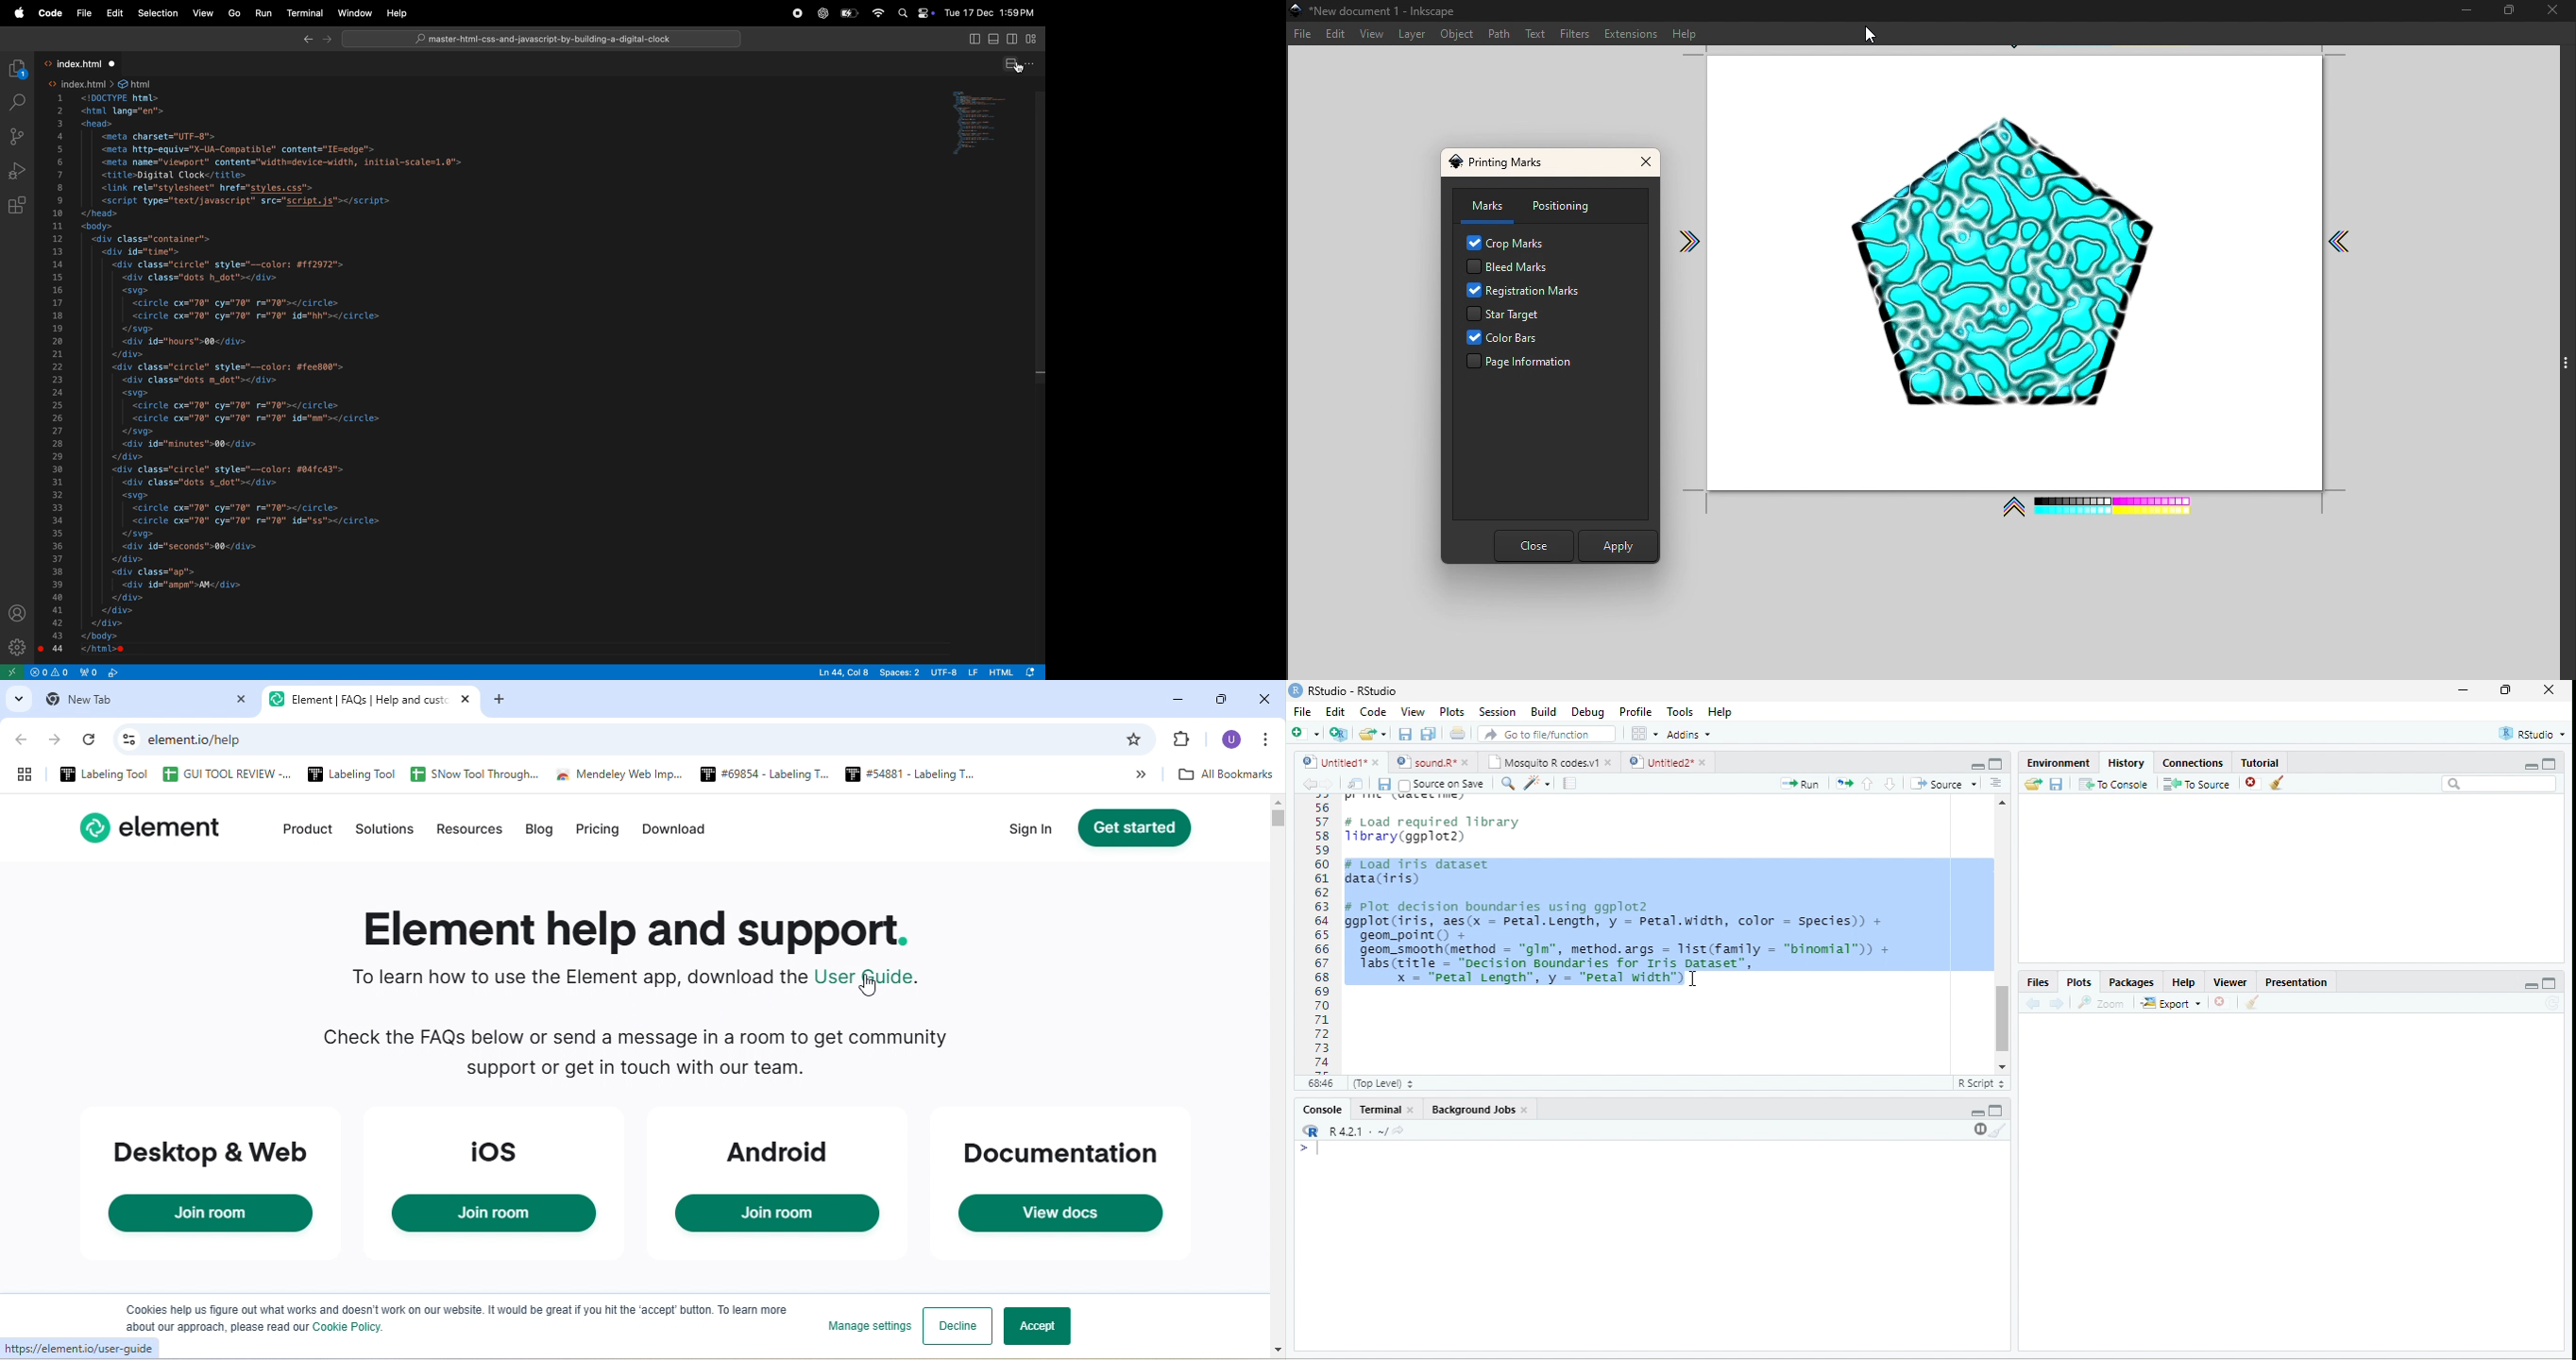  I want to click on show in new window, so click(1357, 784).